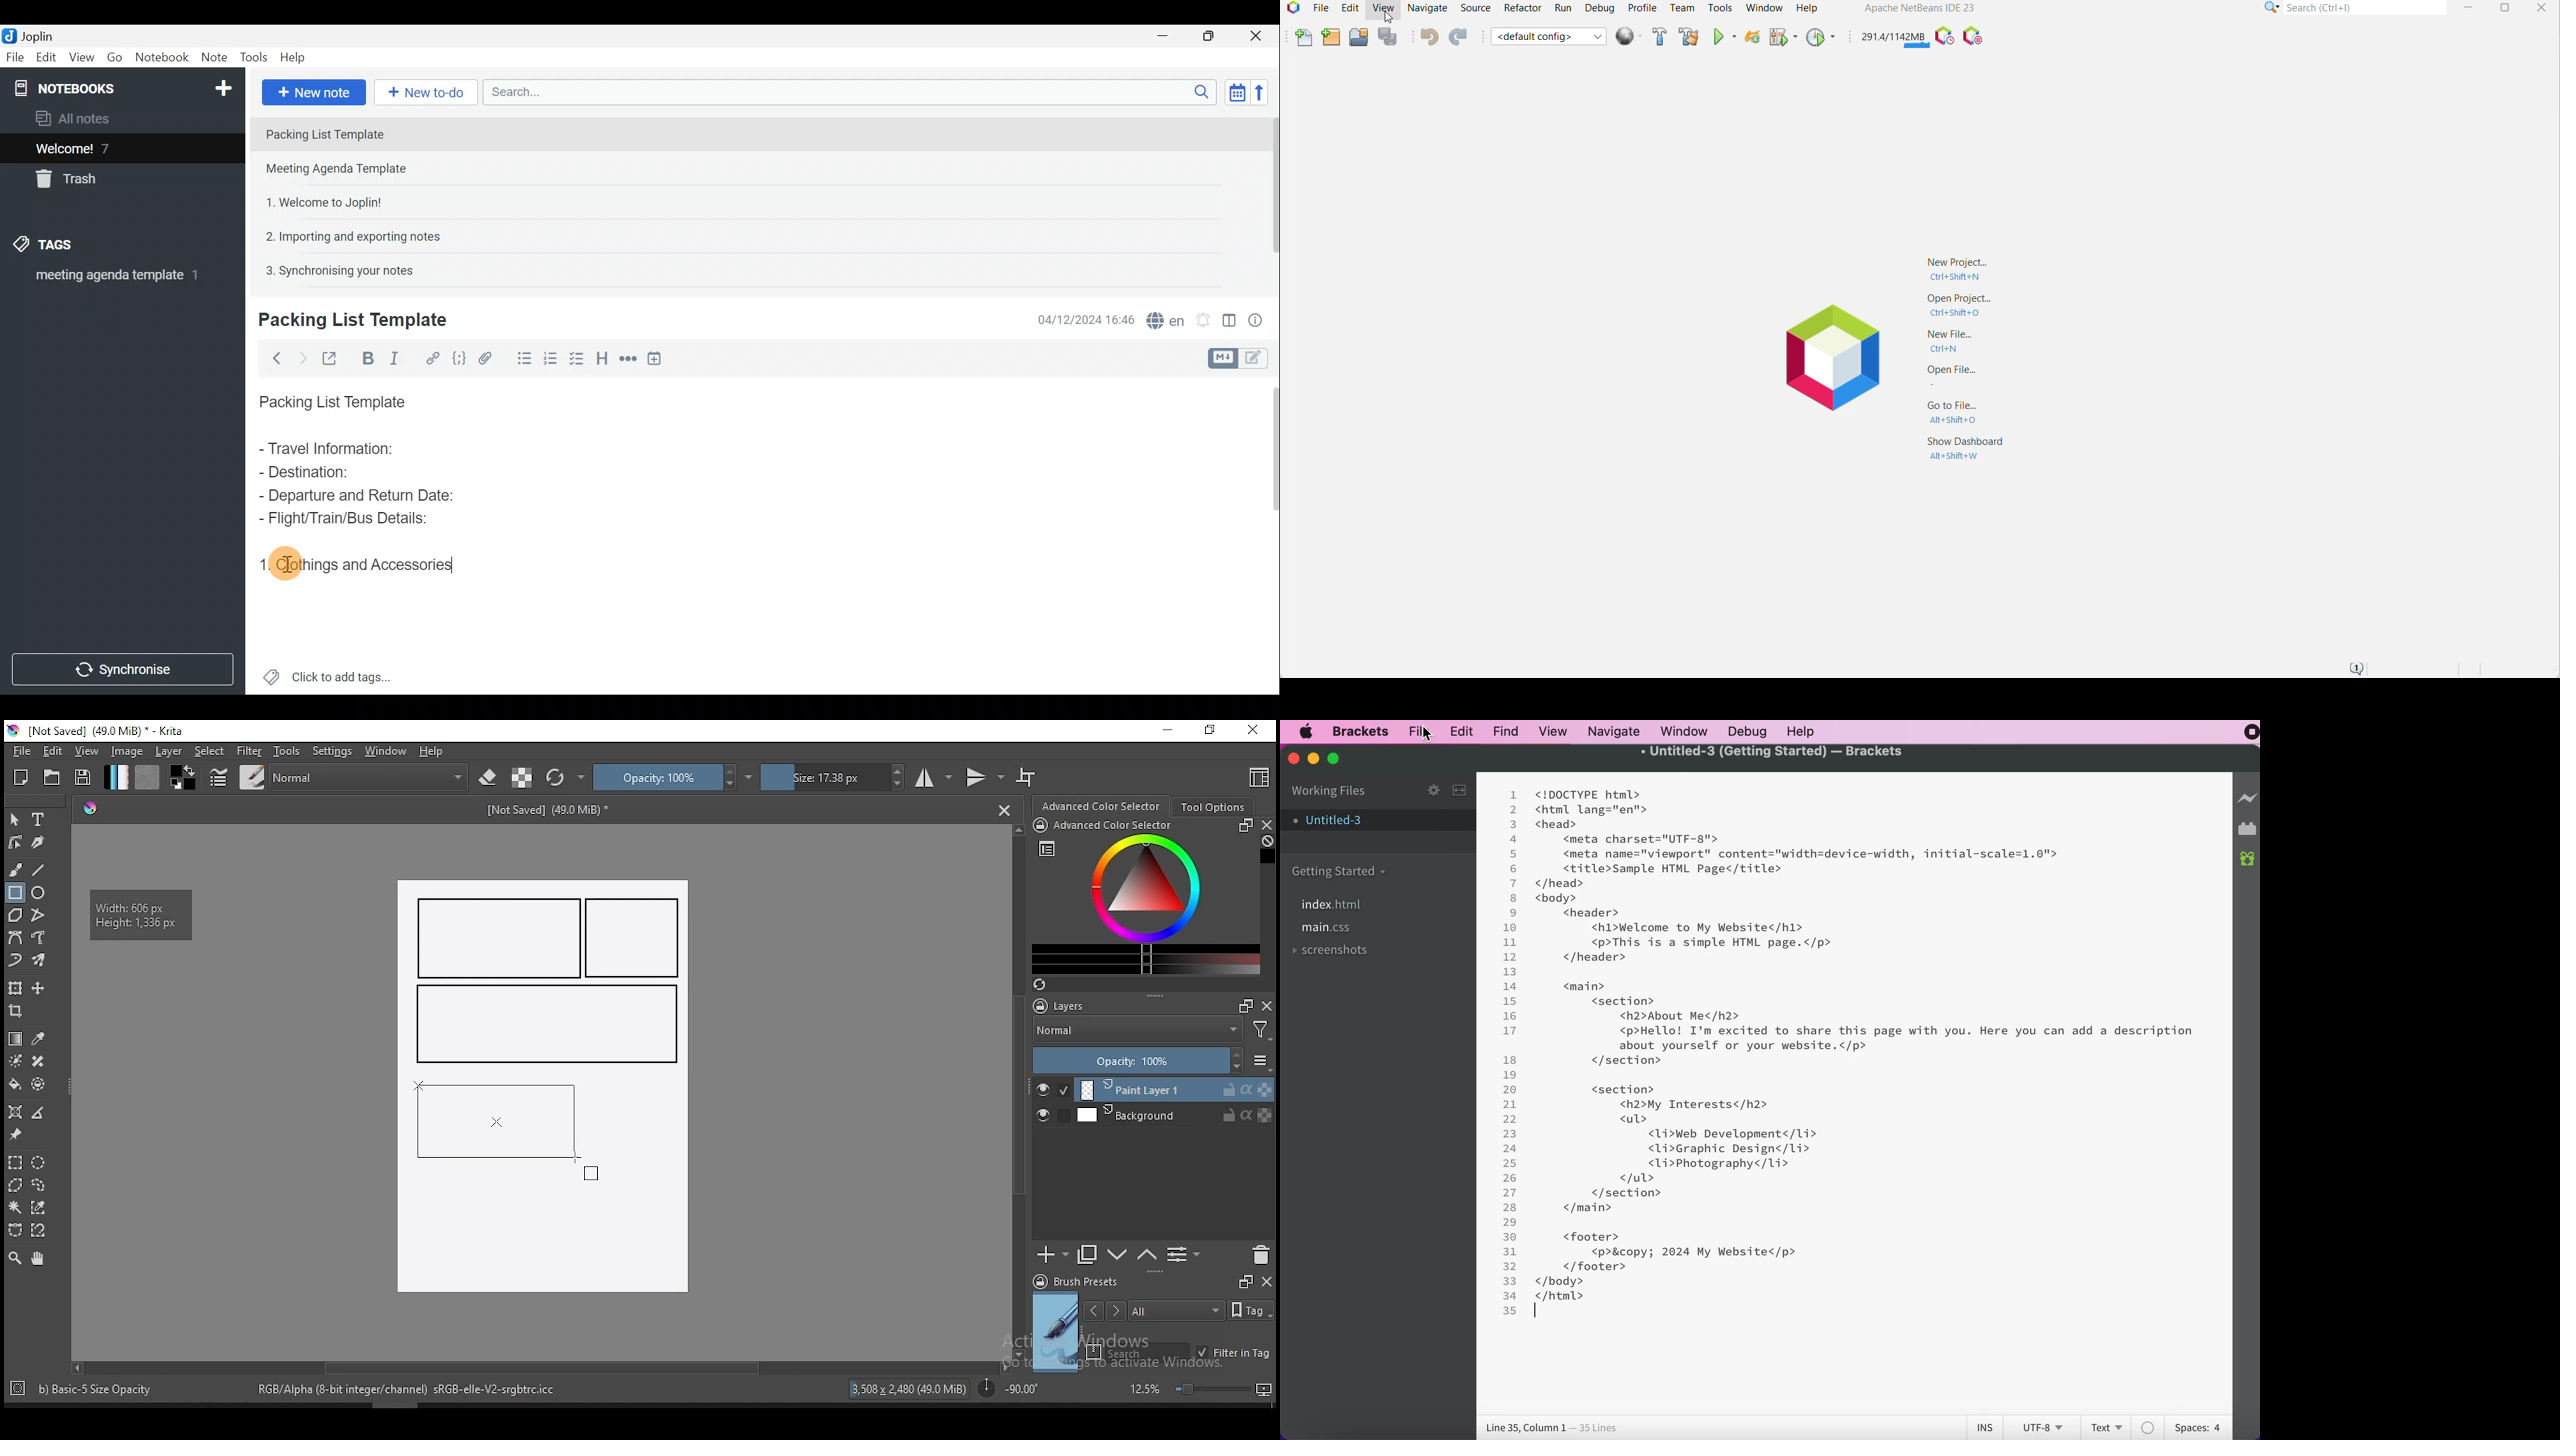 This screenshot has width=2576, height=1456. What do you see at coordinates (115, 279) in the screenshot?
I see `meeting agenda template` at bounding box center [115, 279].